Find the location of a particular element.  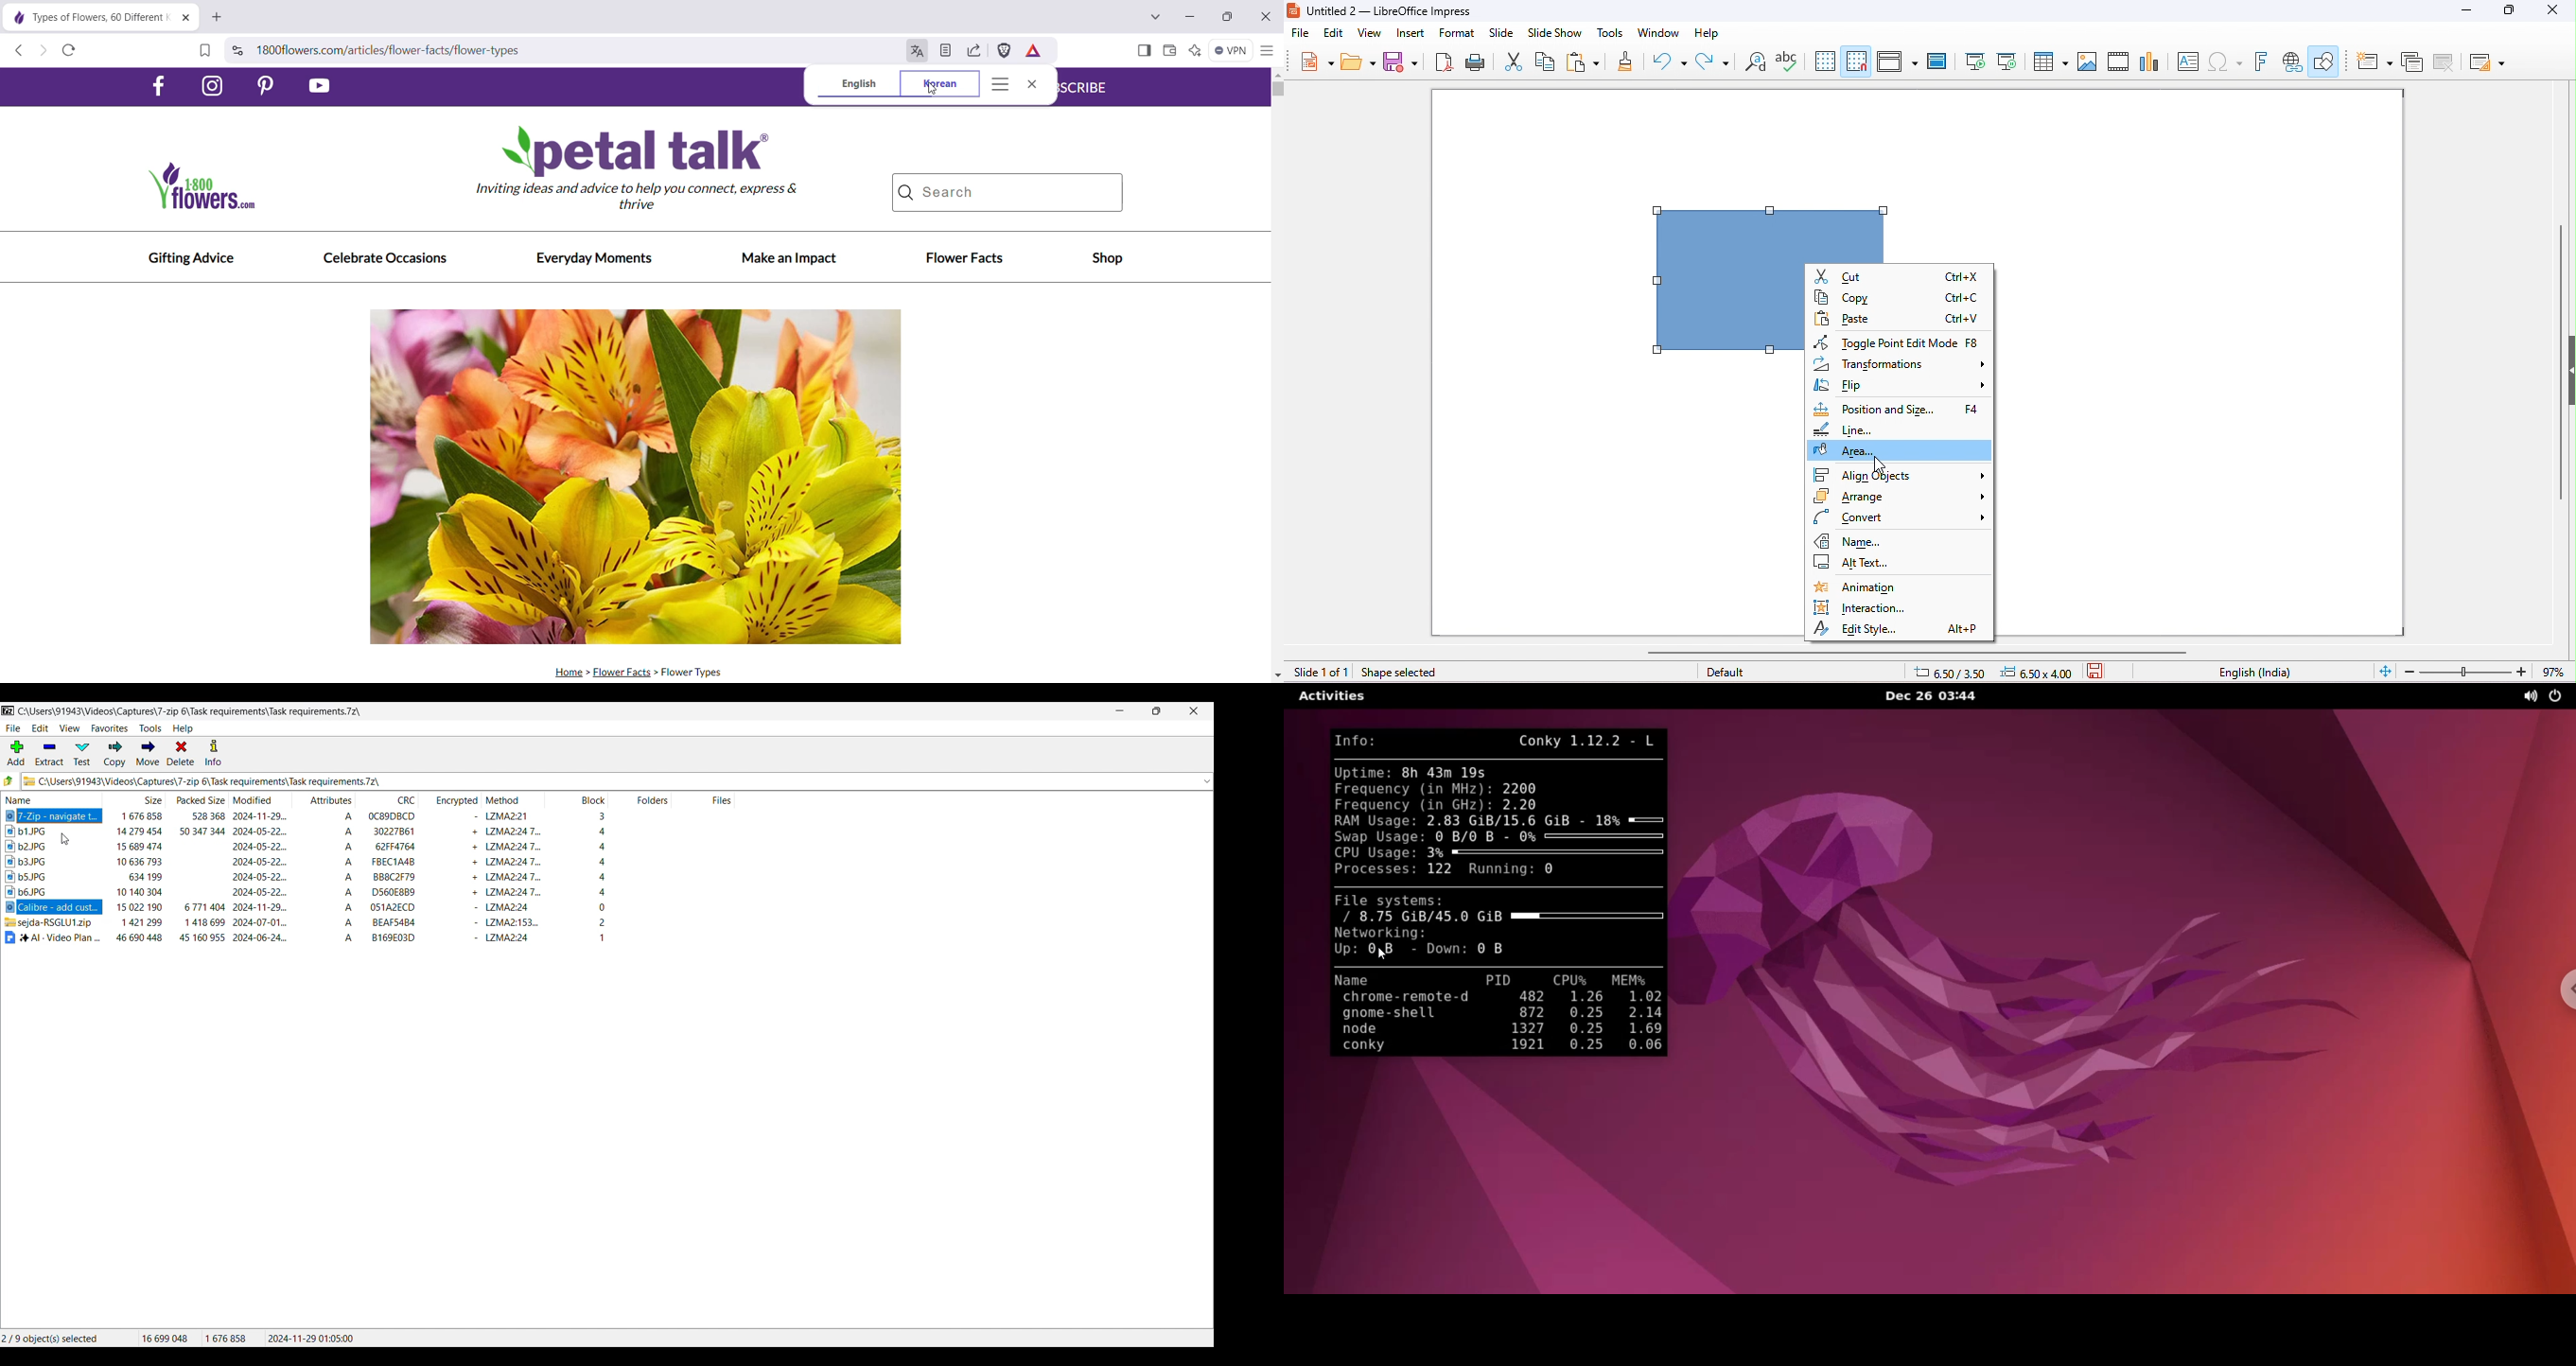

Copy is located at coordinates (114, 753).